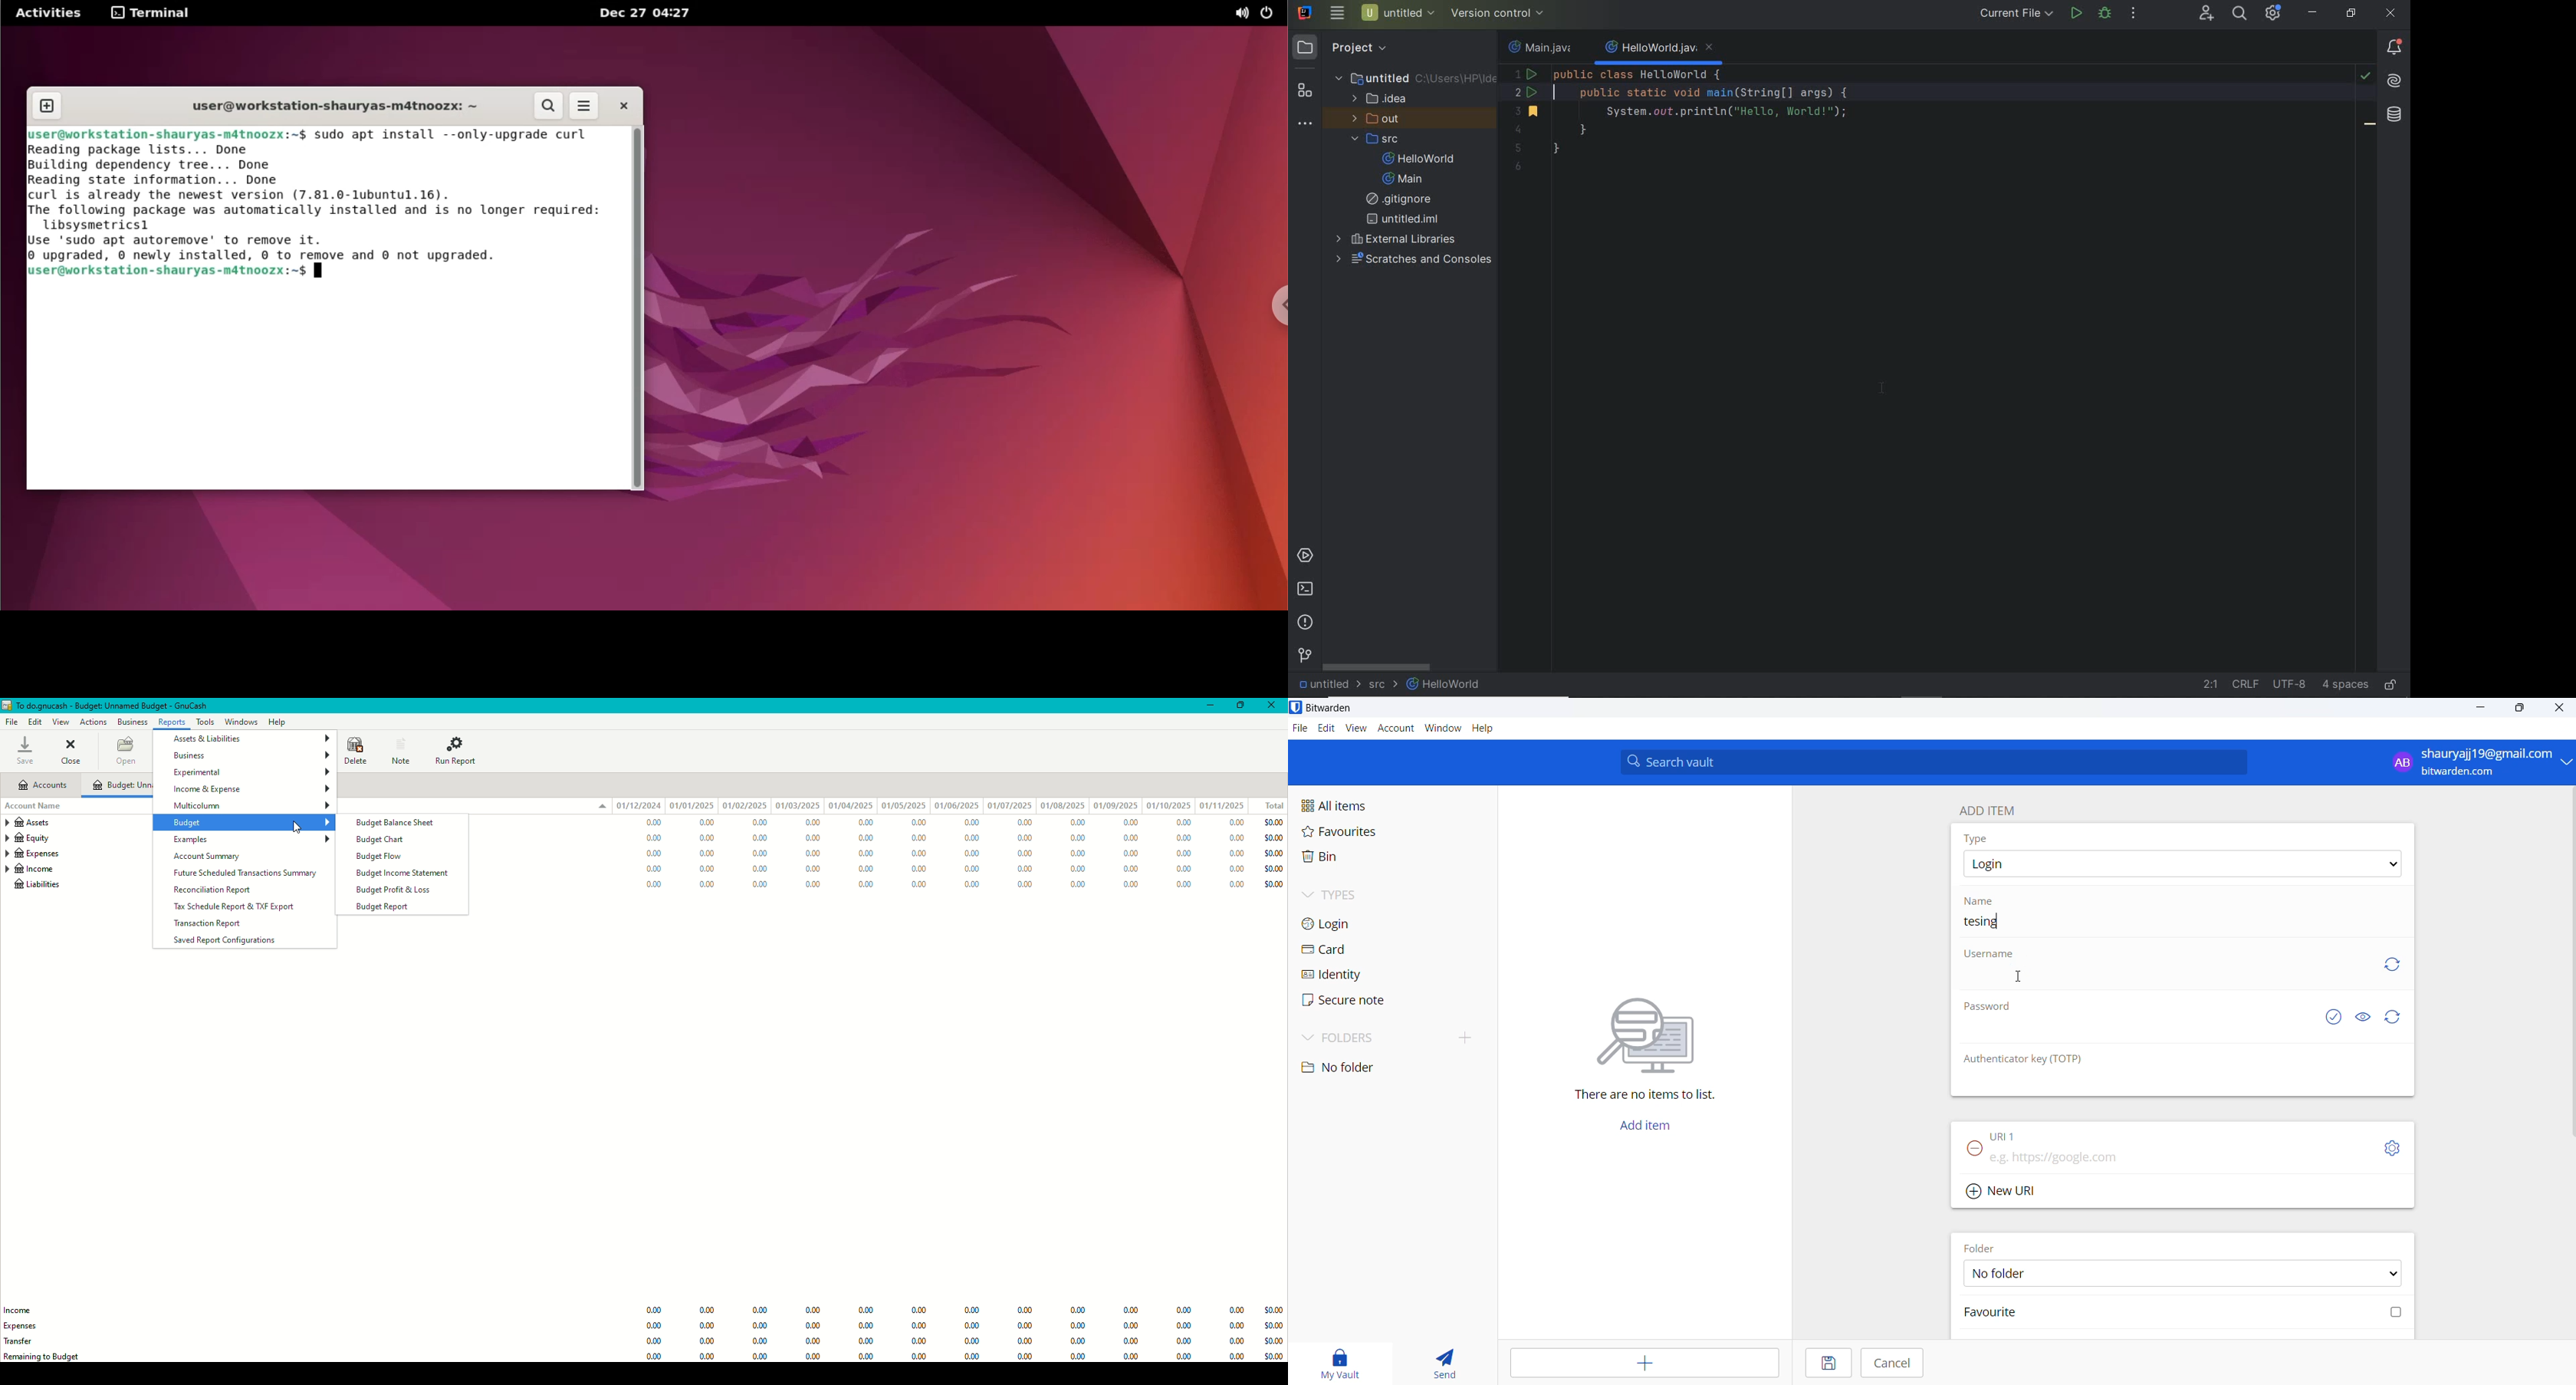 This screenshot has width=2576, height=1400. I want to click on 0.00, so click(1025, 1326).